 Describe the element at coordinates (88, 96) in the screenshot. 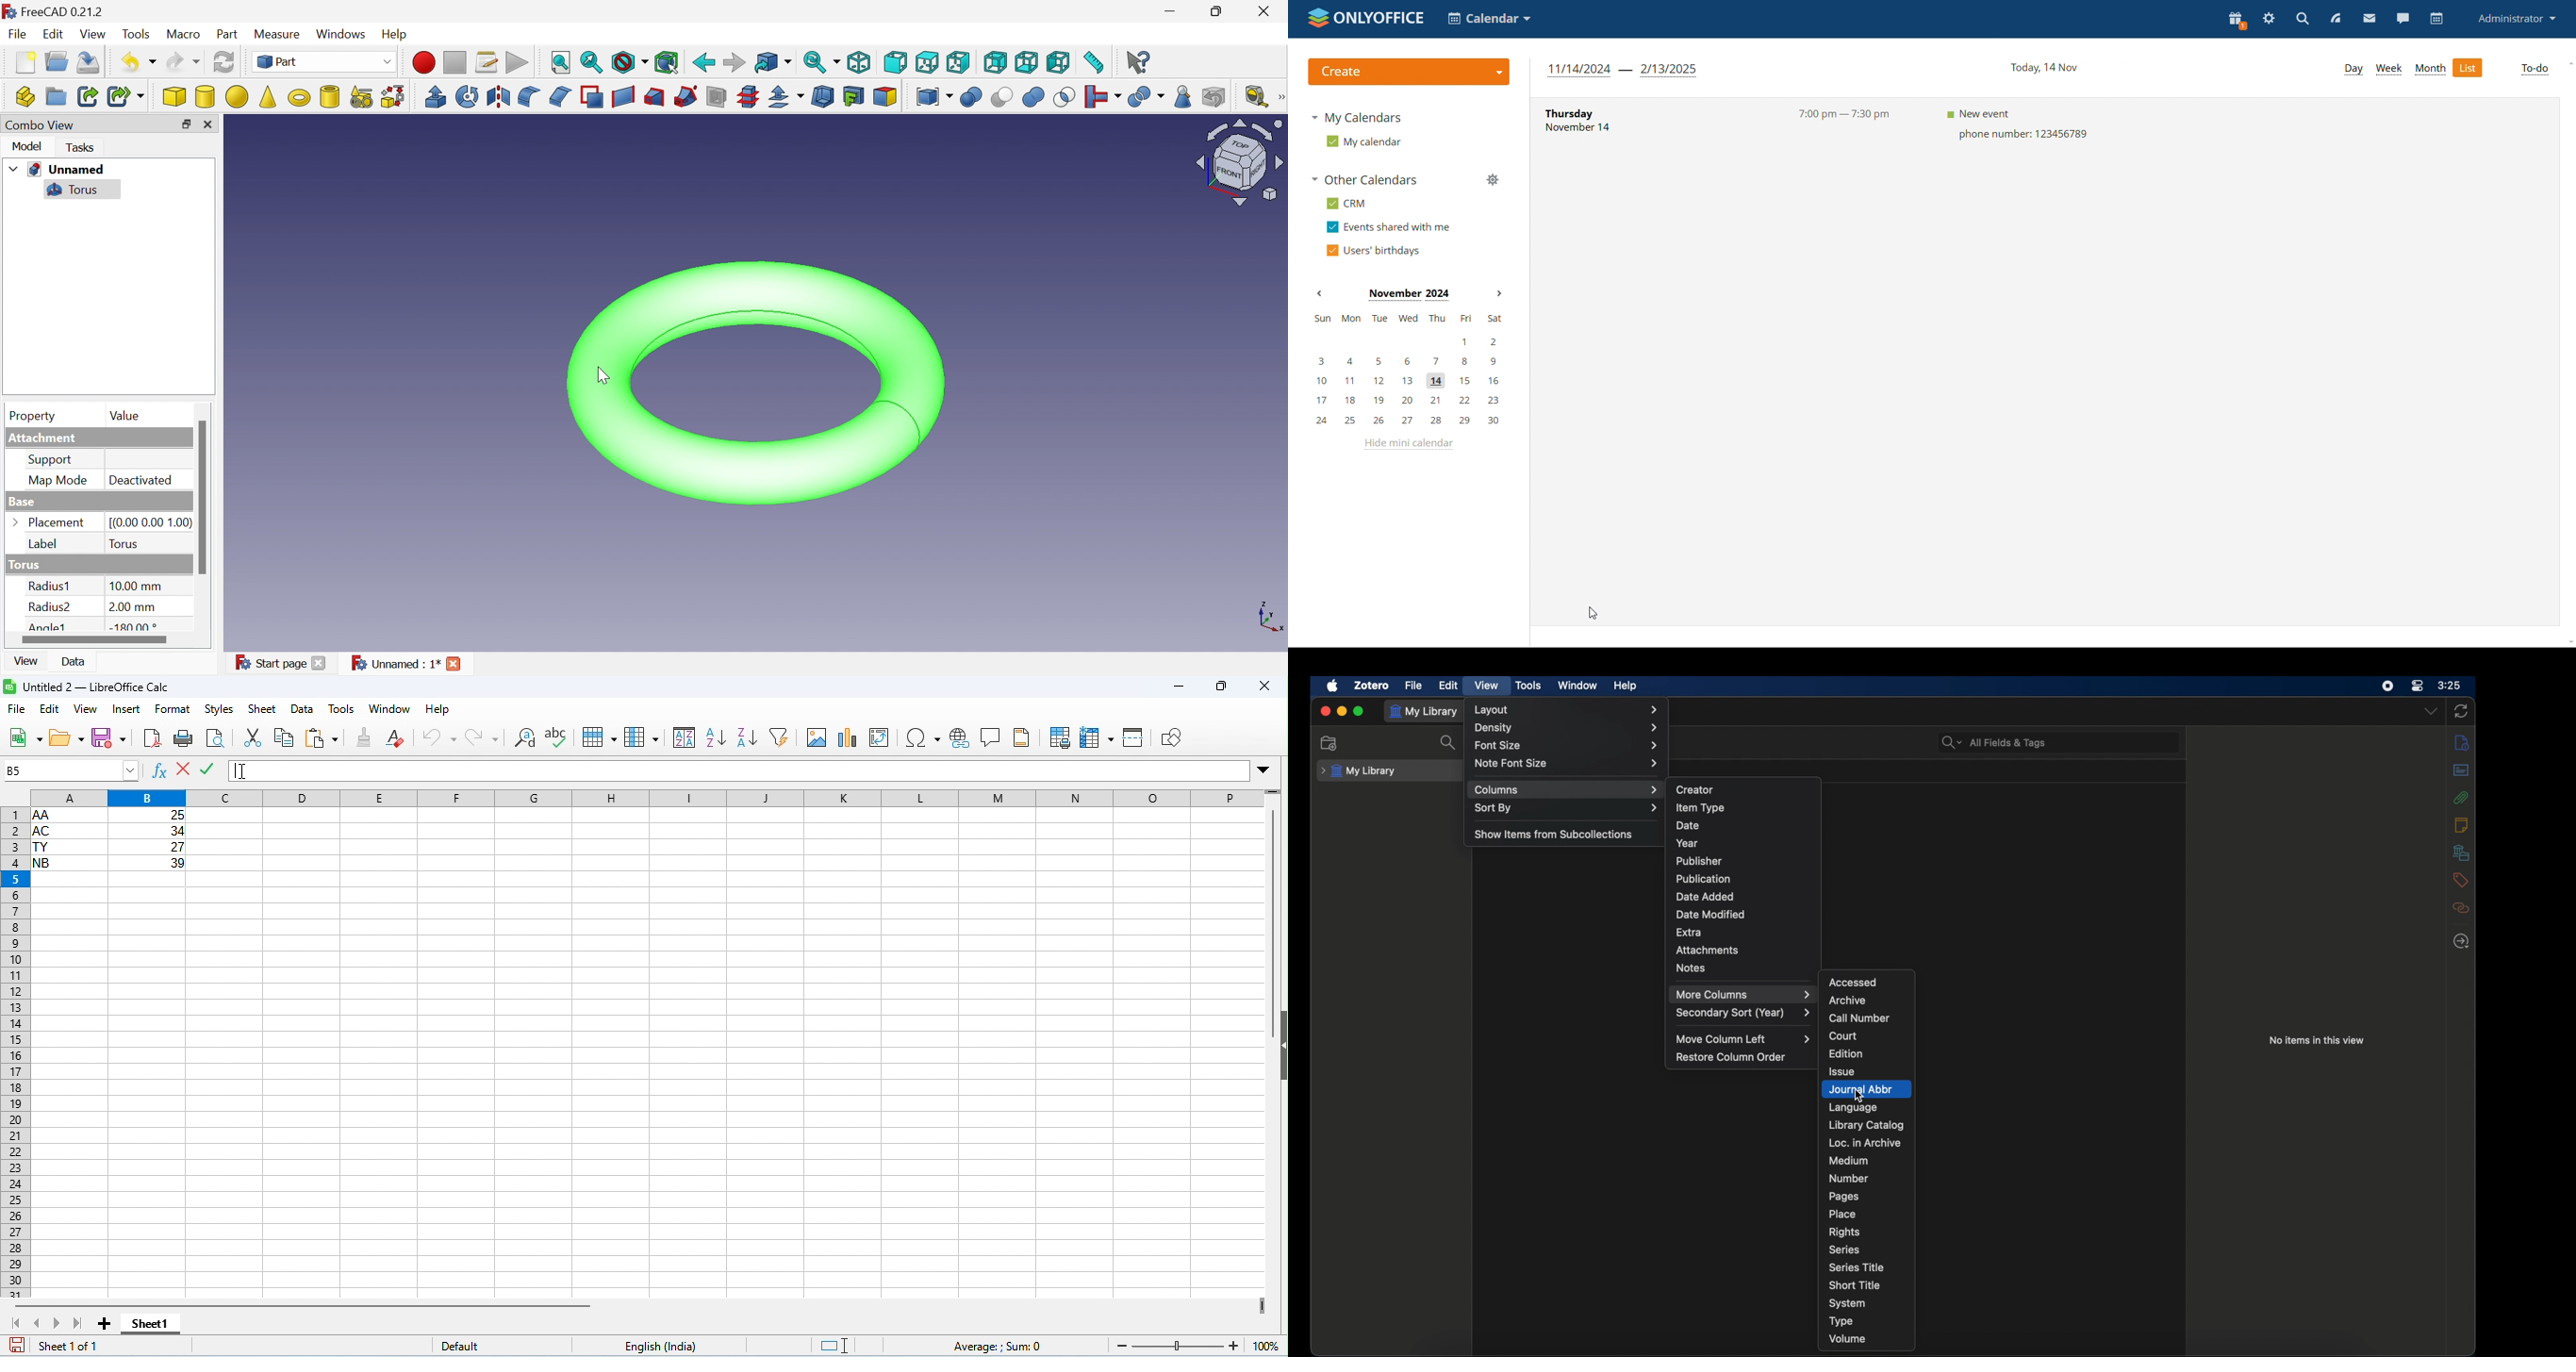

I see `Make link` at that location.